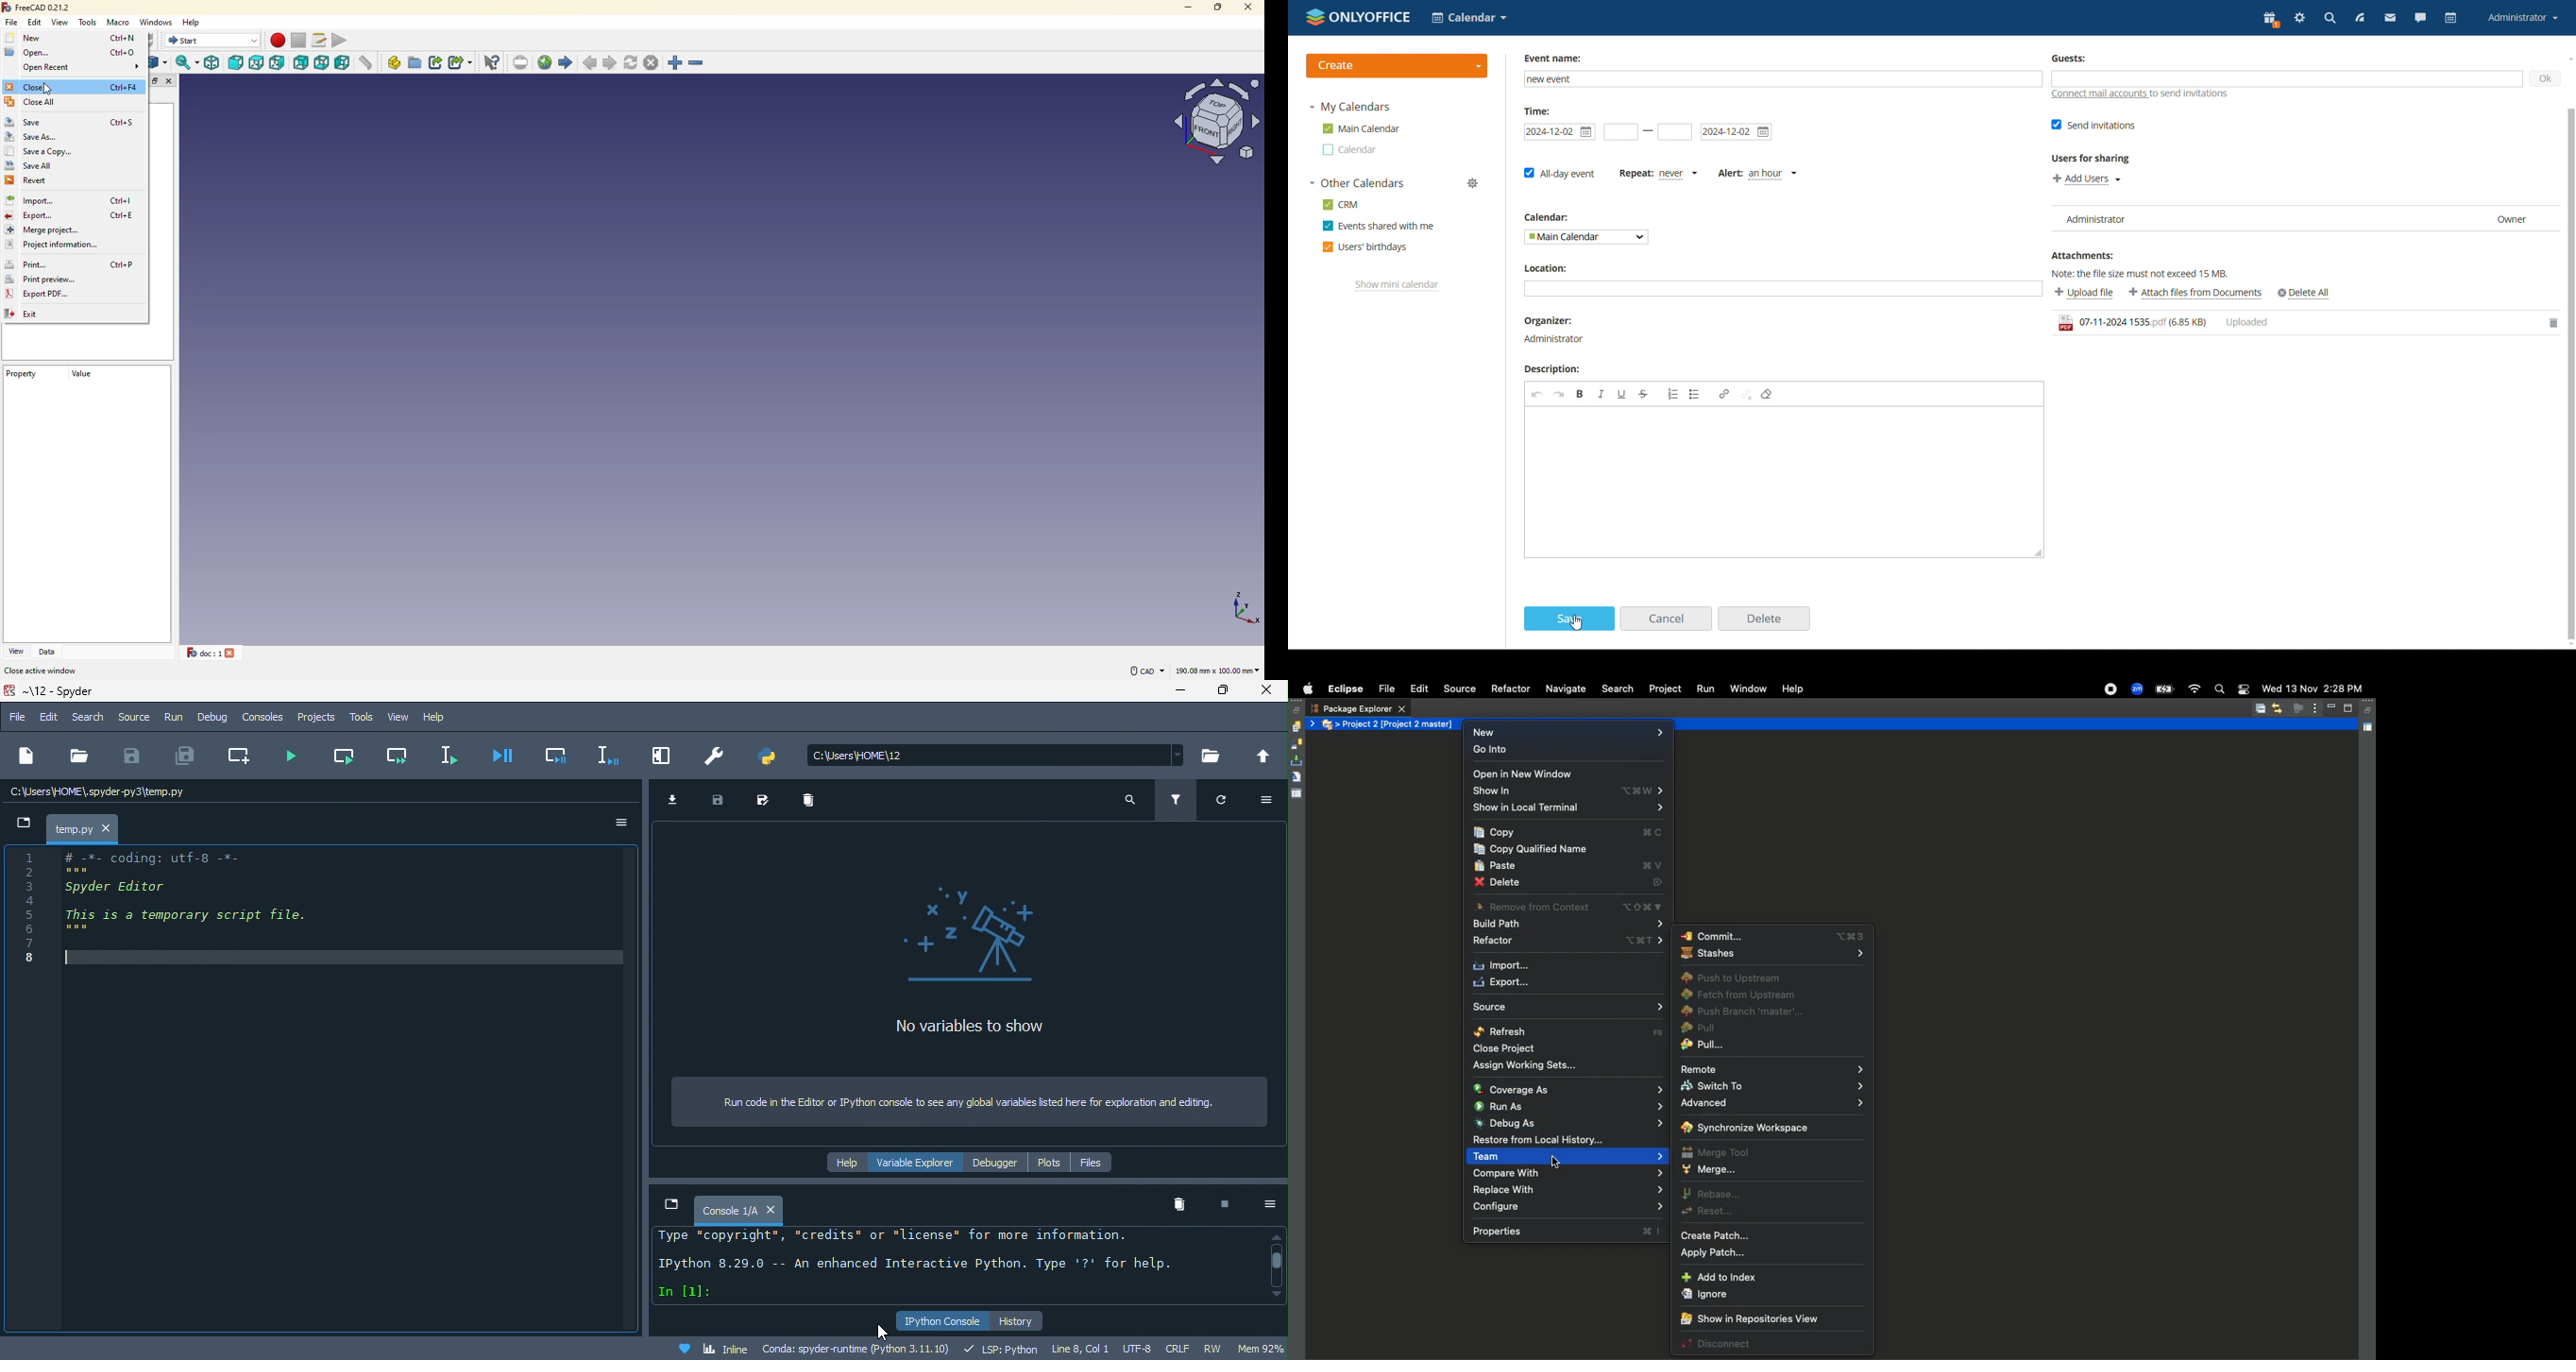 This screenshot has width=2576, height=1372. I want to click on export, so click(31, 217).